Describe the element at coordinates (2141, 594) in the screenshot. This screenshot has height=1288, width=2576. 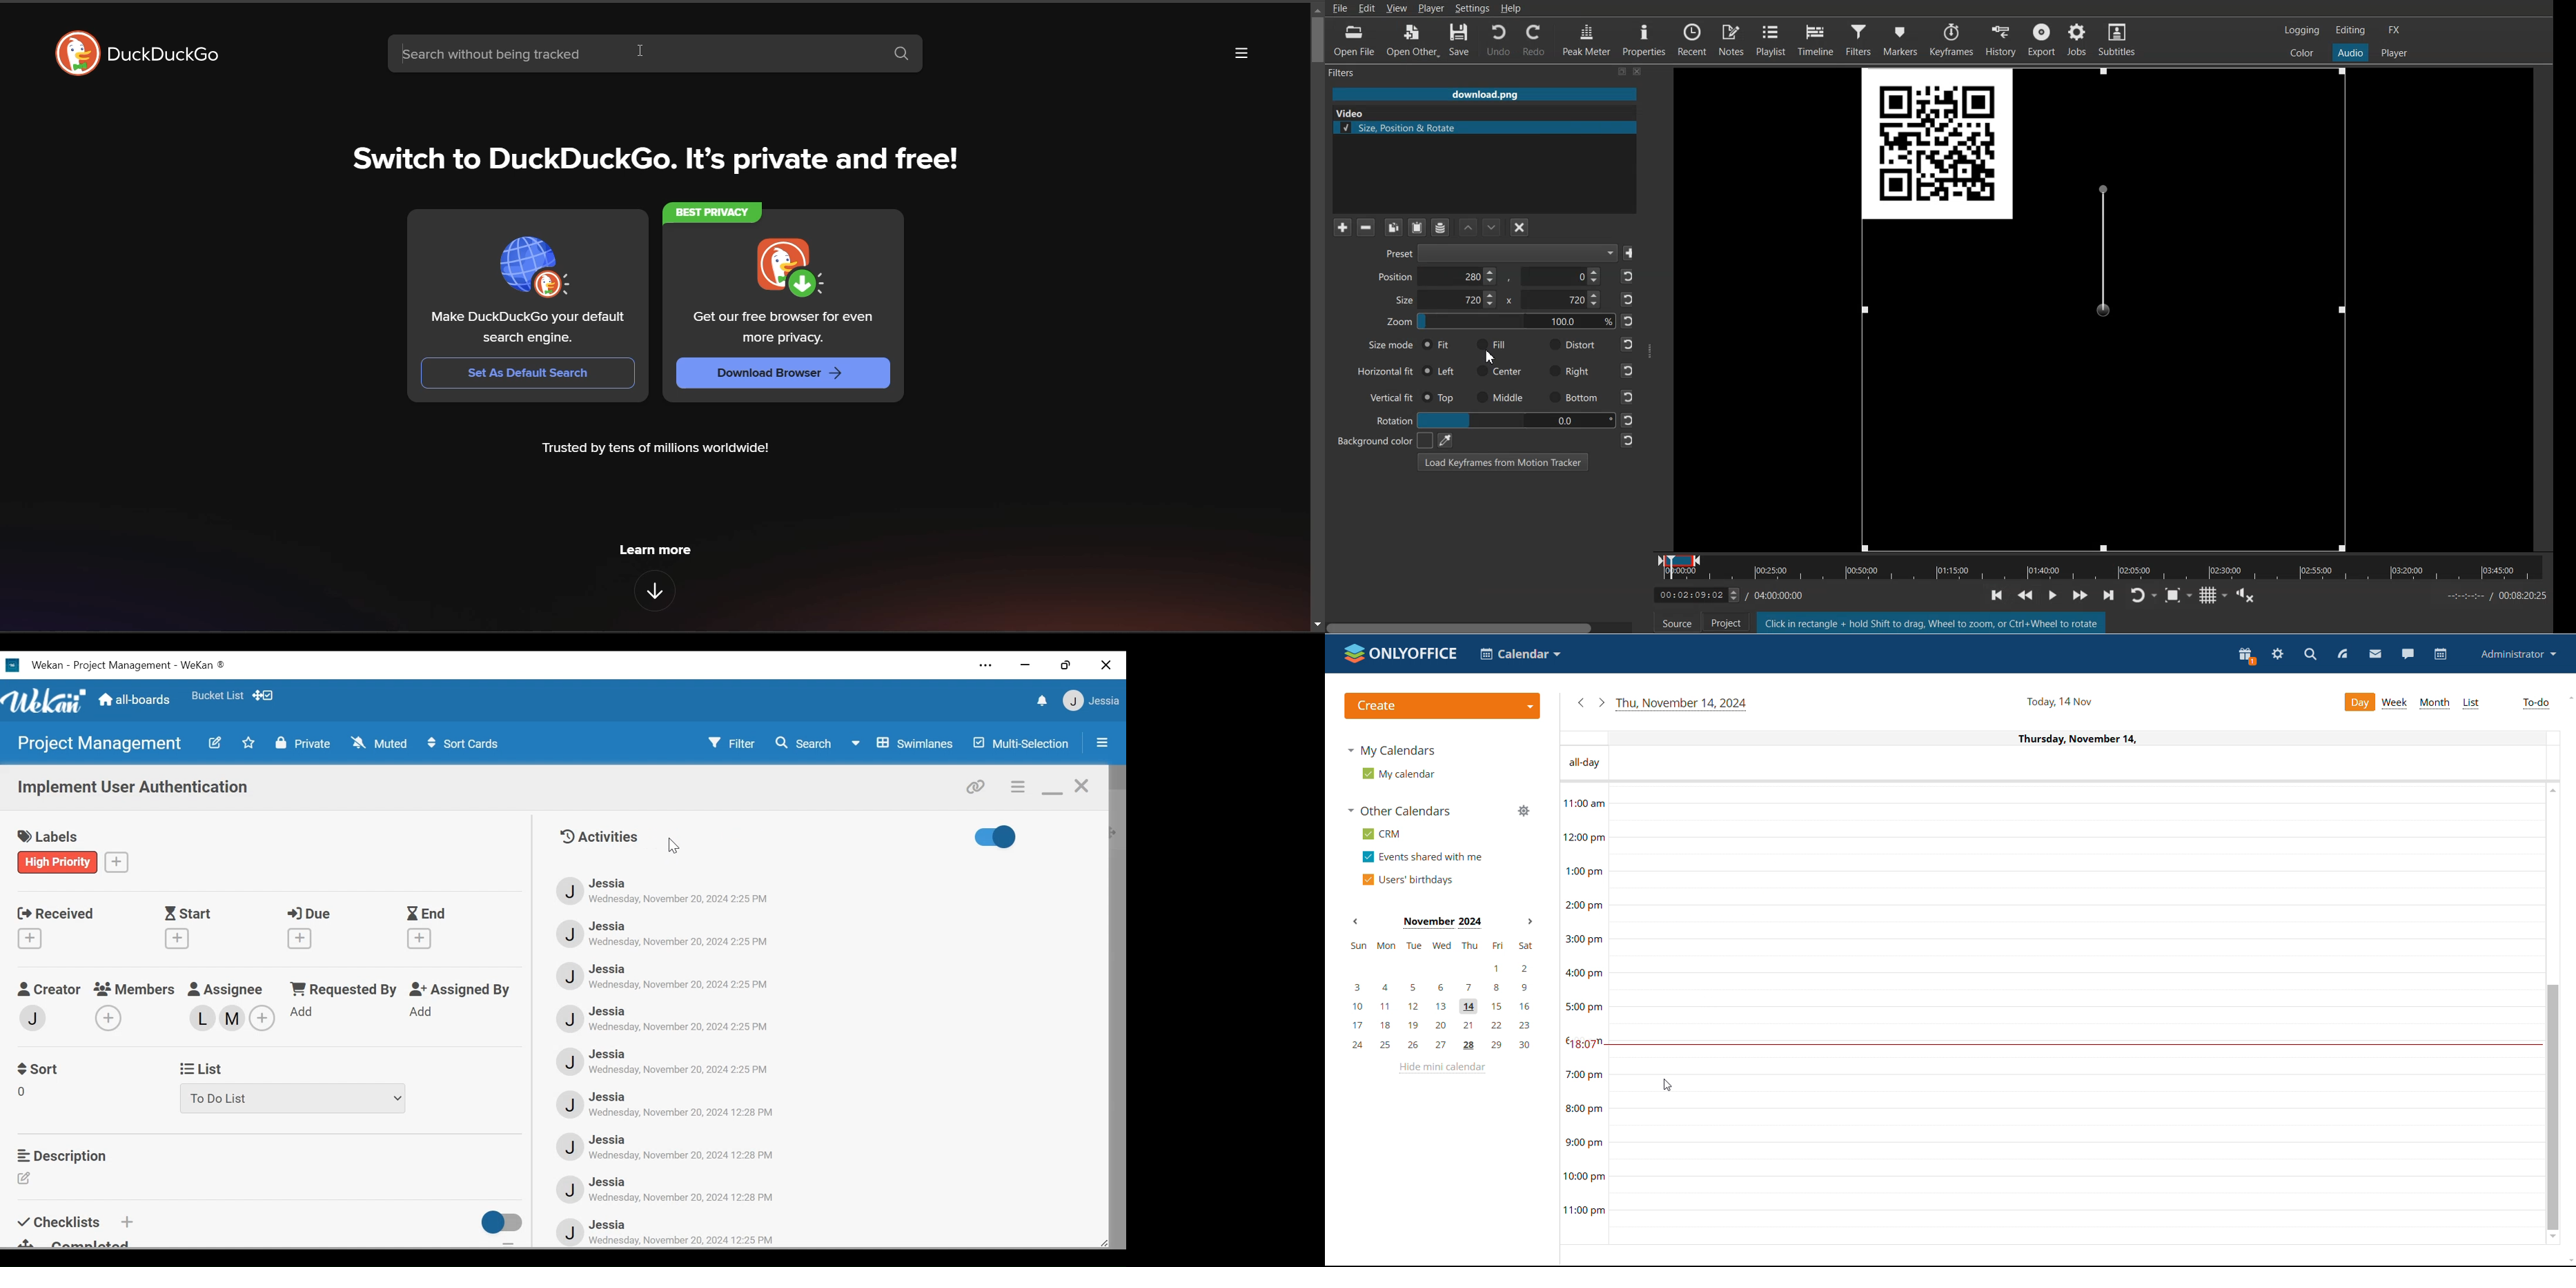
I see `Toggle player lopping` at that location.